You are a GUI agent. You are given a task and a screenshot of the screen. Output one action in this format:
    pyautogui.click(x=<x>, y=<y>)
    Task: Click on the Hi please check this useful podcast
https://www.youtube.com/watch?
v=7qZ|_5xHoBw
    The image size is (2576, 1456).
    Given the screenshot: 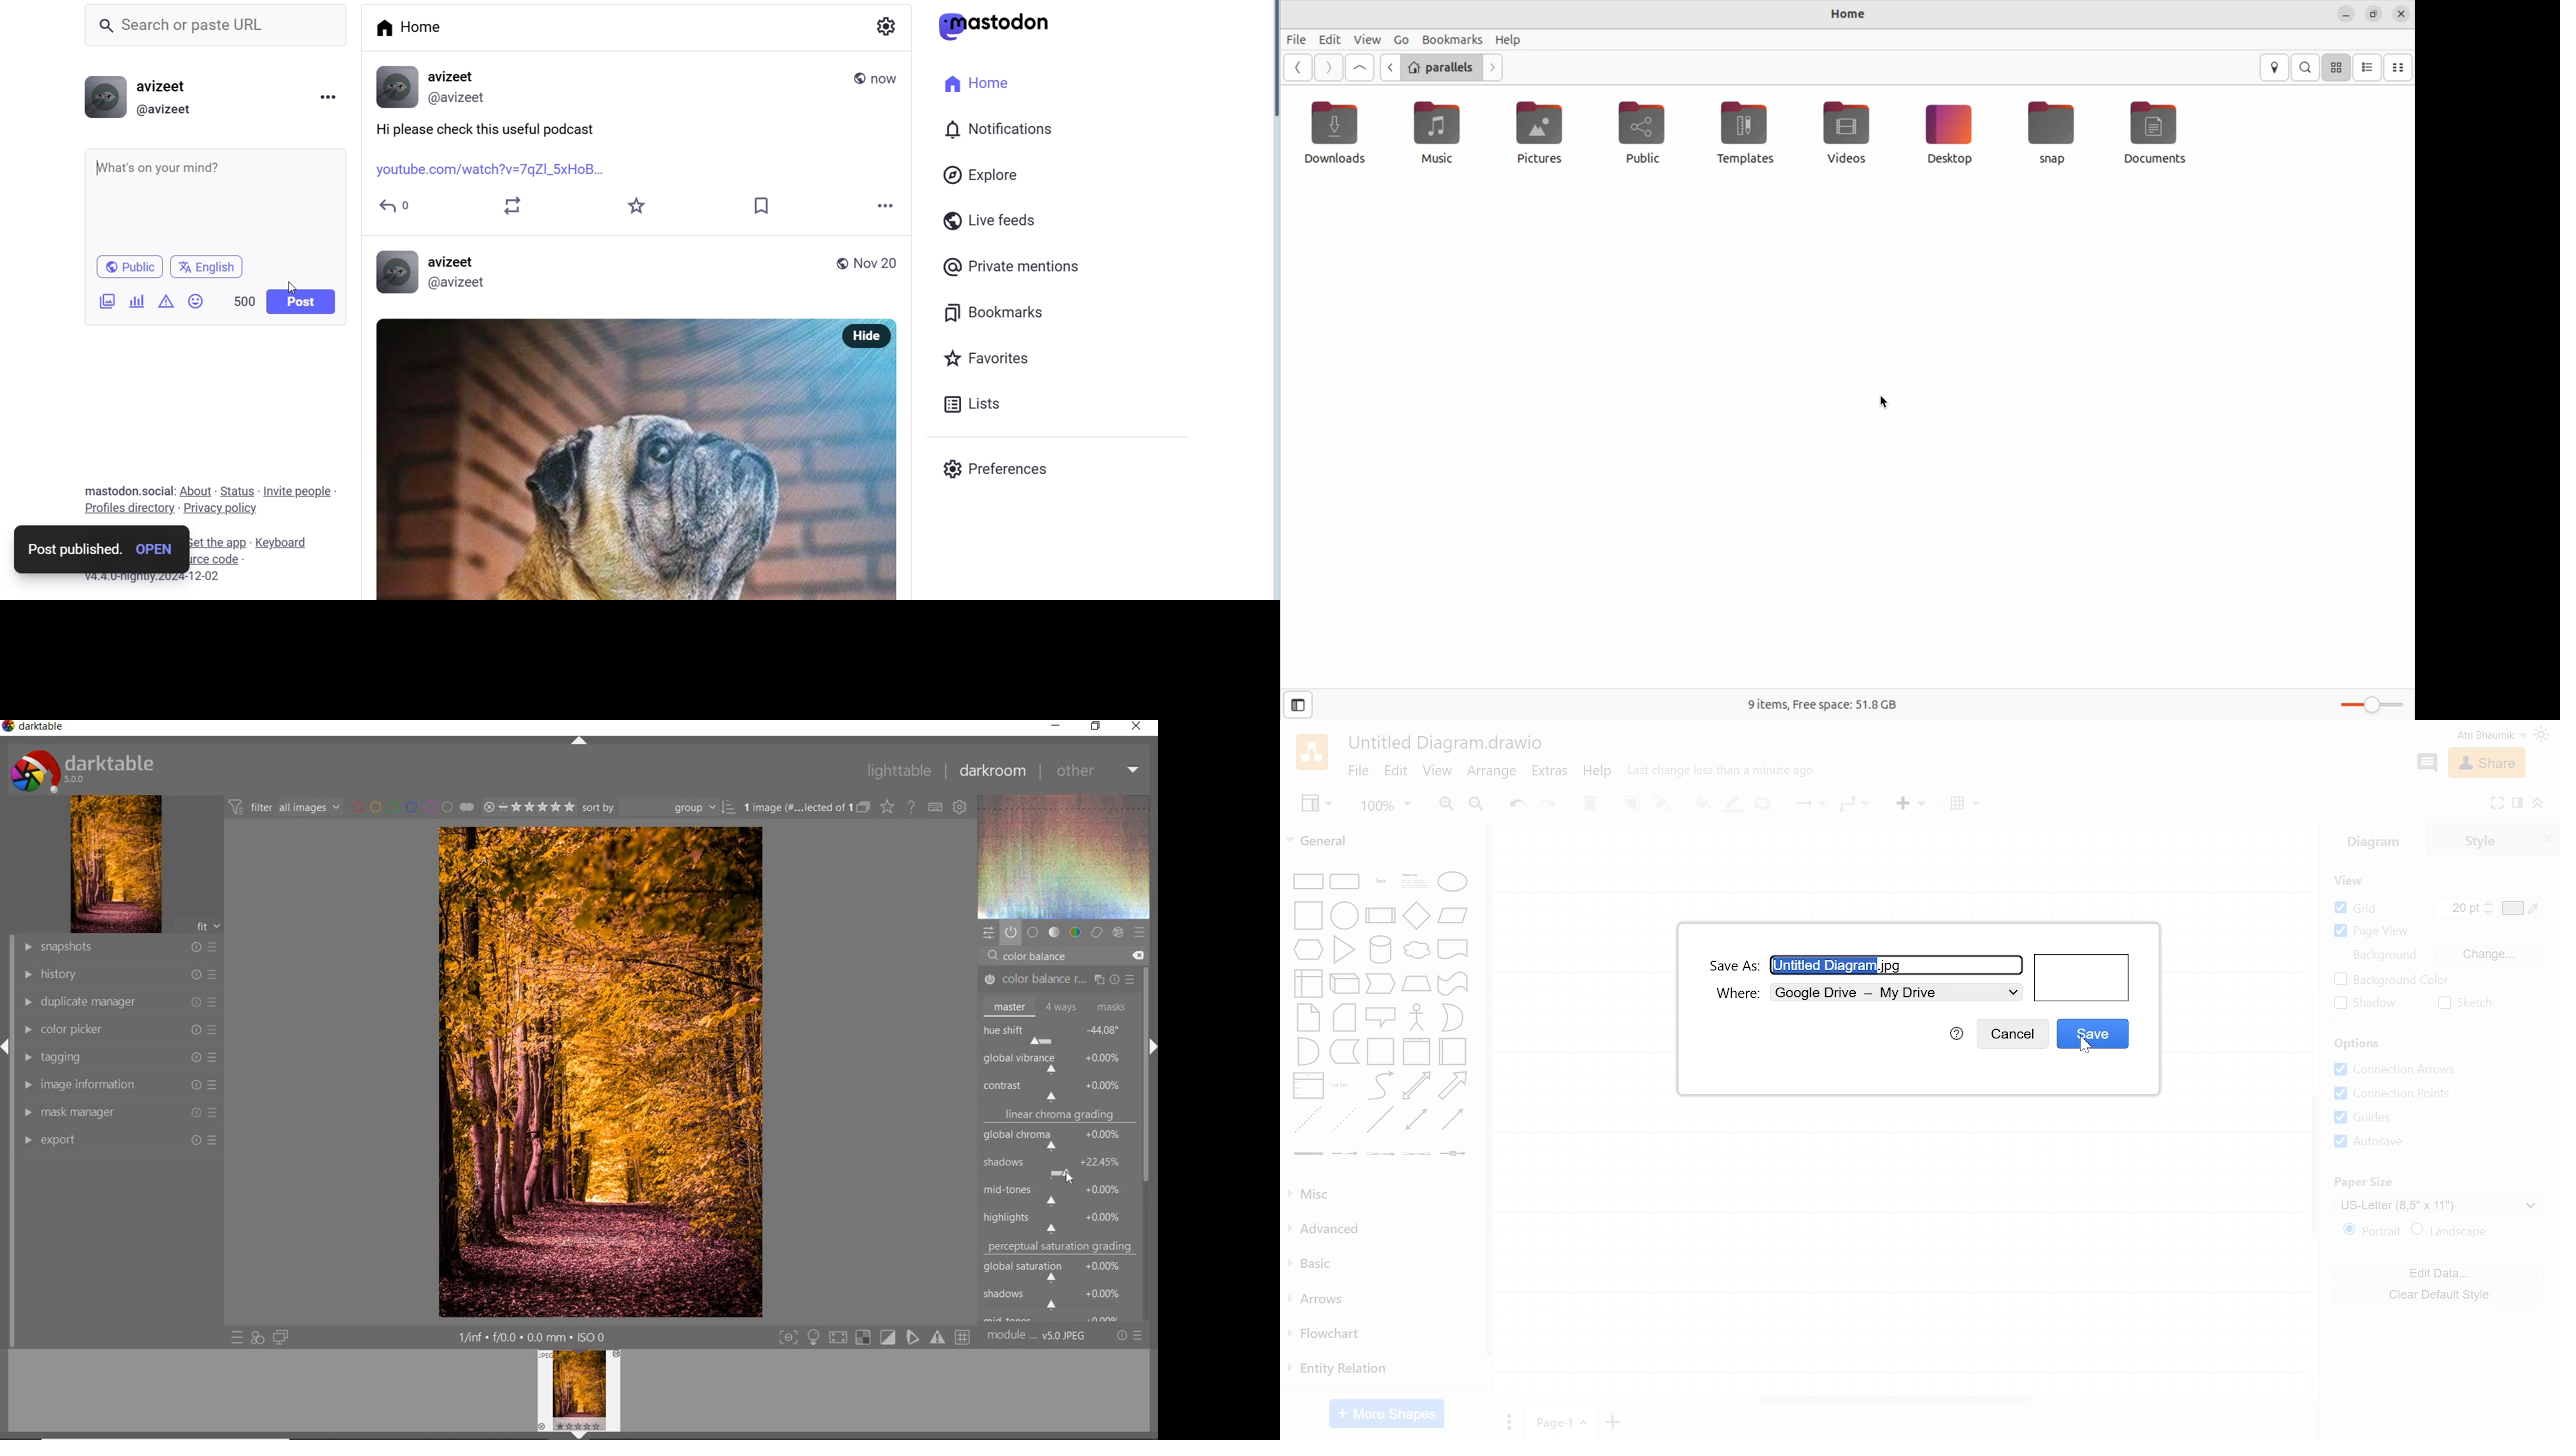 What is the action you would take?
    pyautogui.click(x=218, y=197)
    